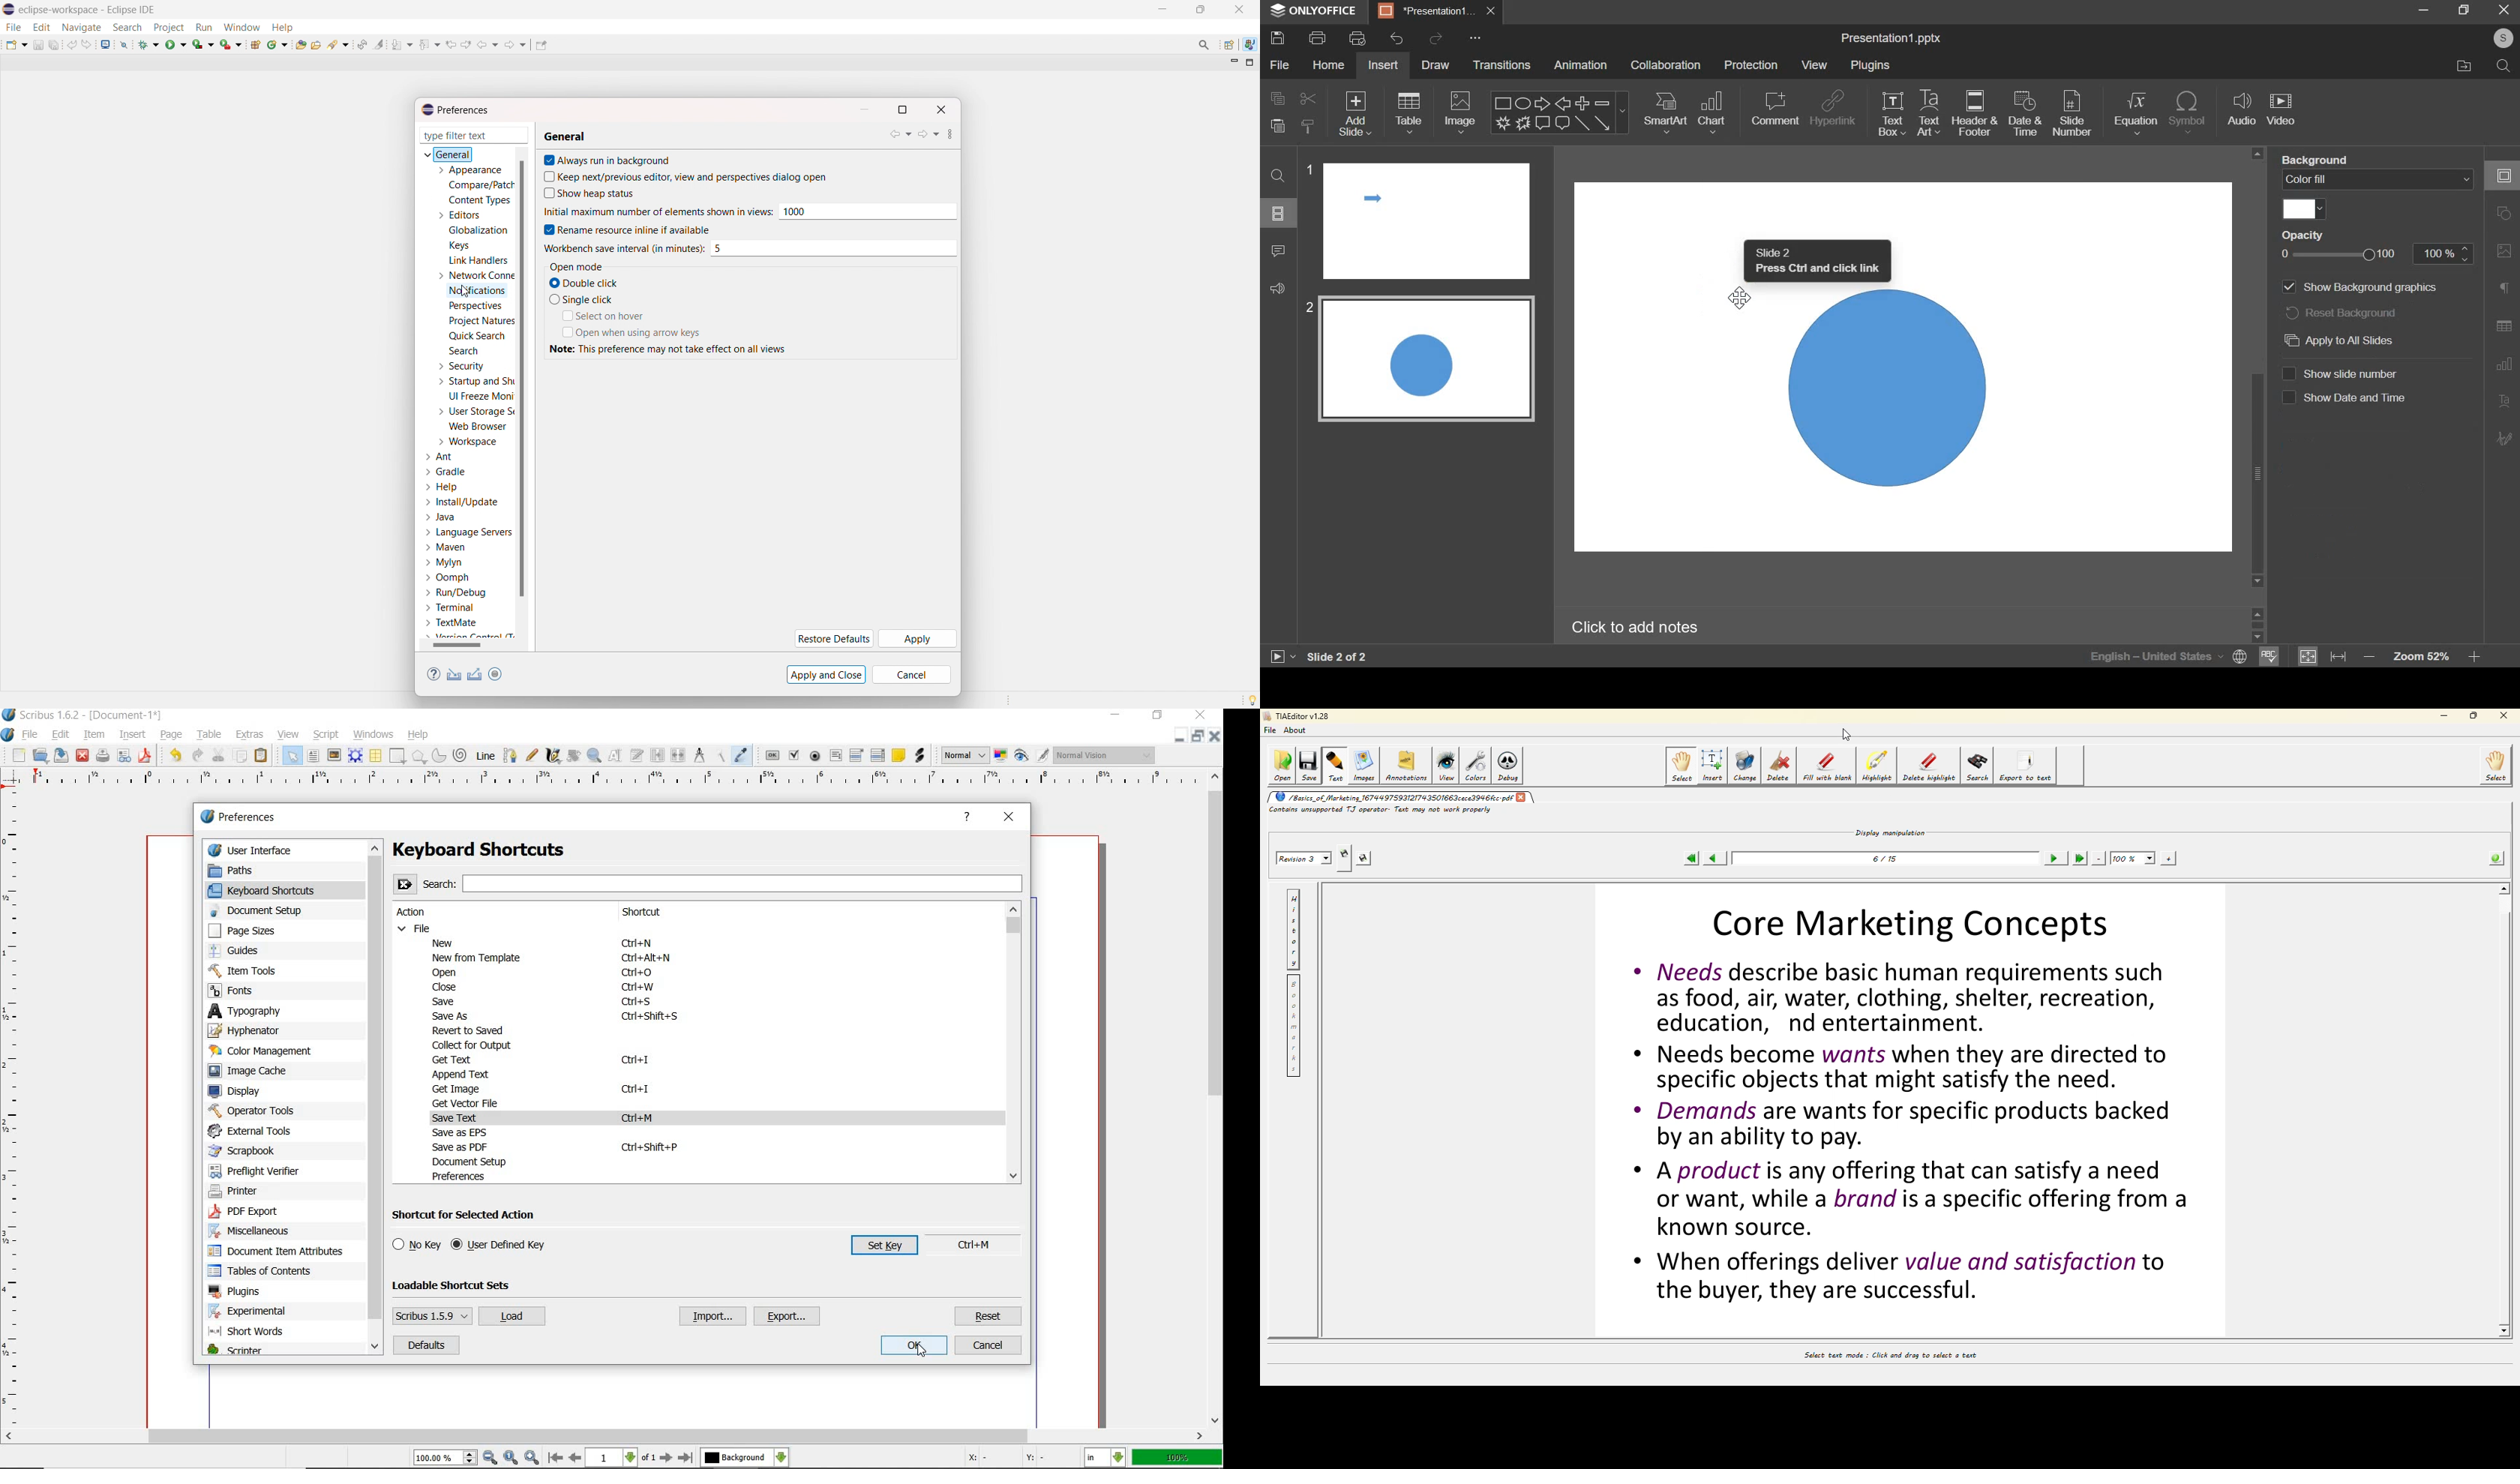 The height and width of the screenshot is (1484, 2520). I want to click on file, so click(1279, 65).